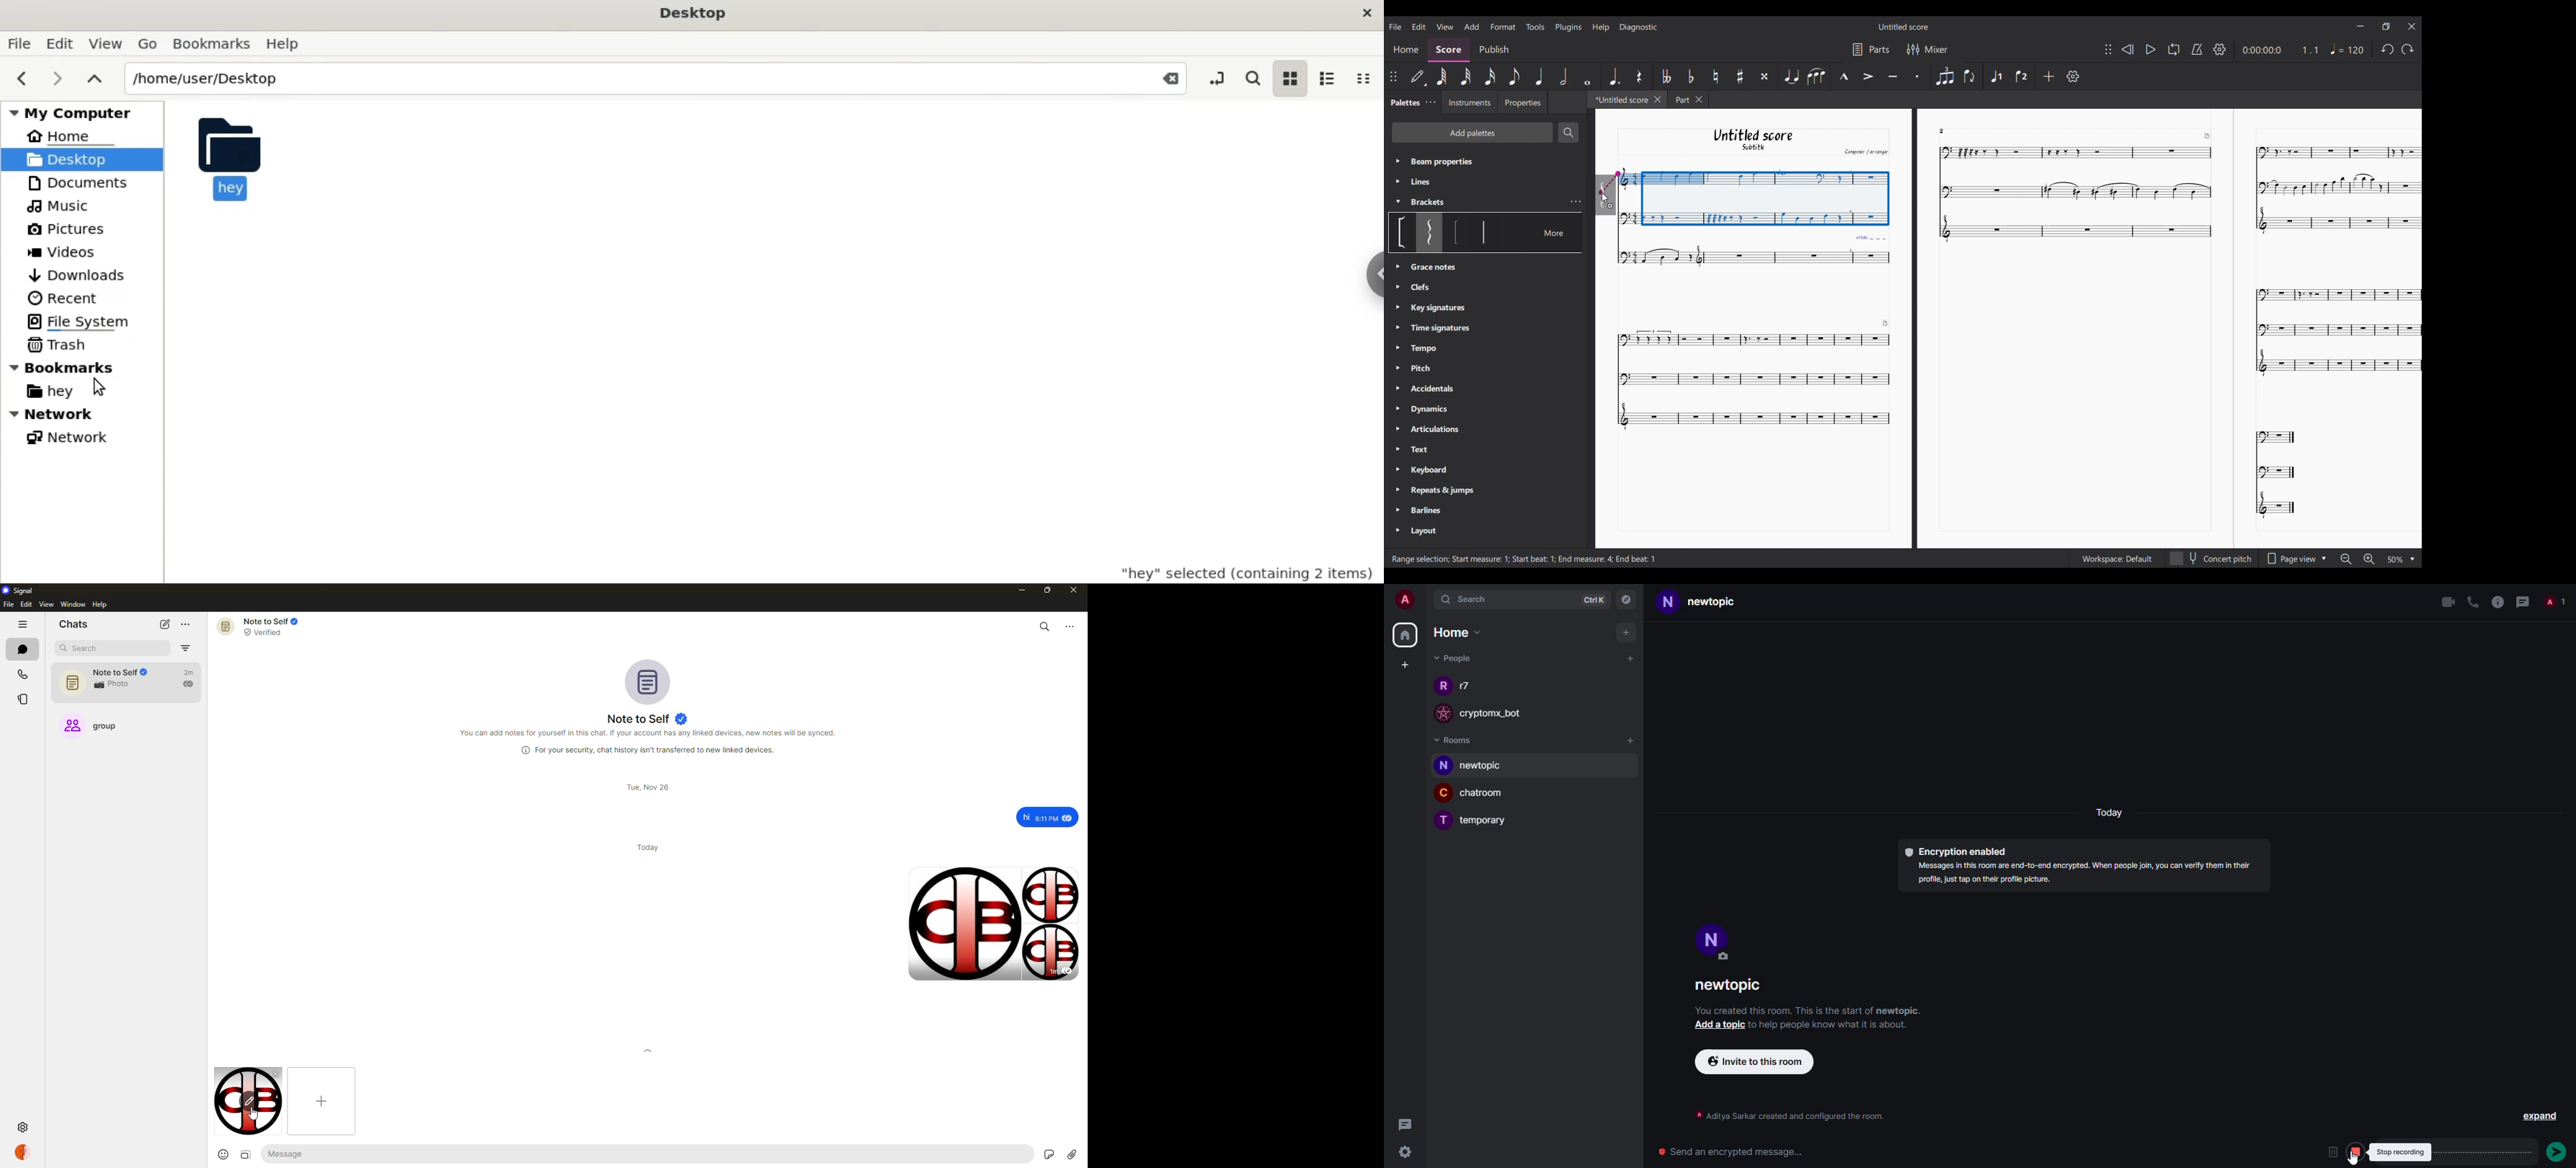 The height and width of the screenshot is (1176, 2576). I want to click on people, so click(1466, 686).